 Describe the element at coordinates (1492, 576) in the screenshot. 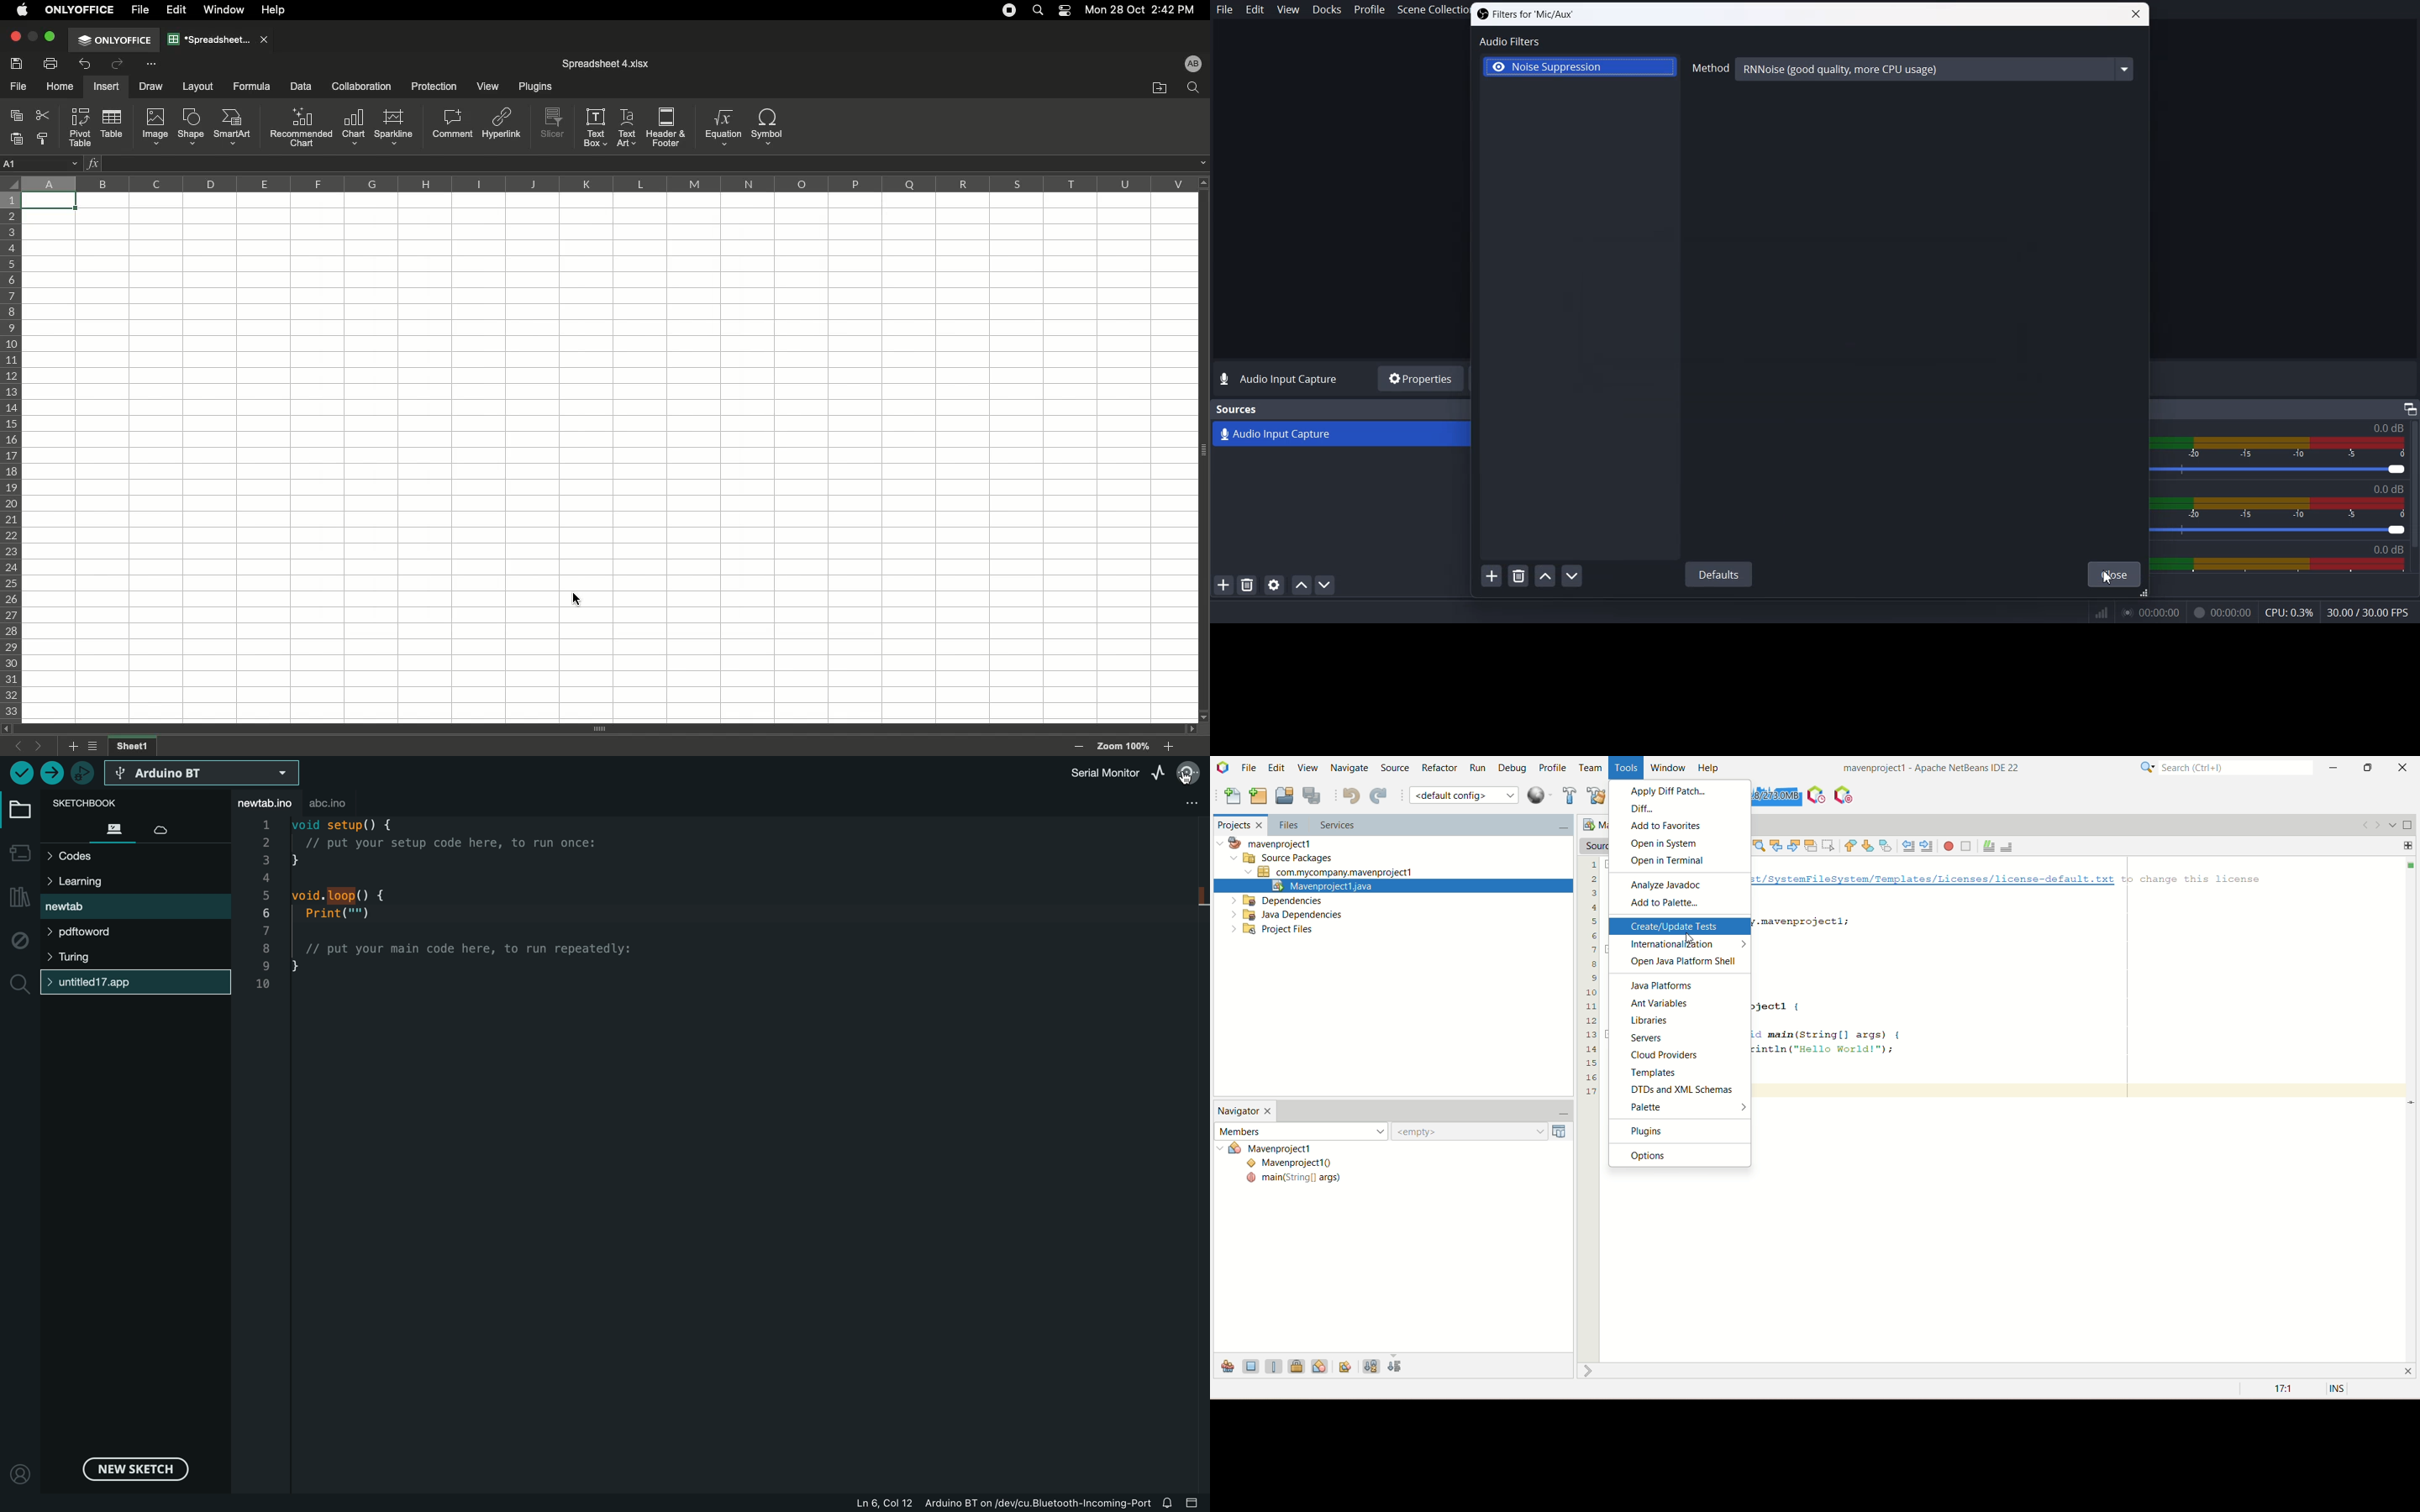

I see `Add Filters` at that location.